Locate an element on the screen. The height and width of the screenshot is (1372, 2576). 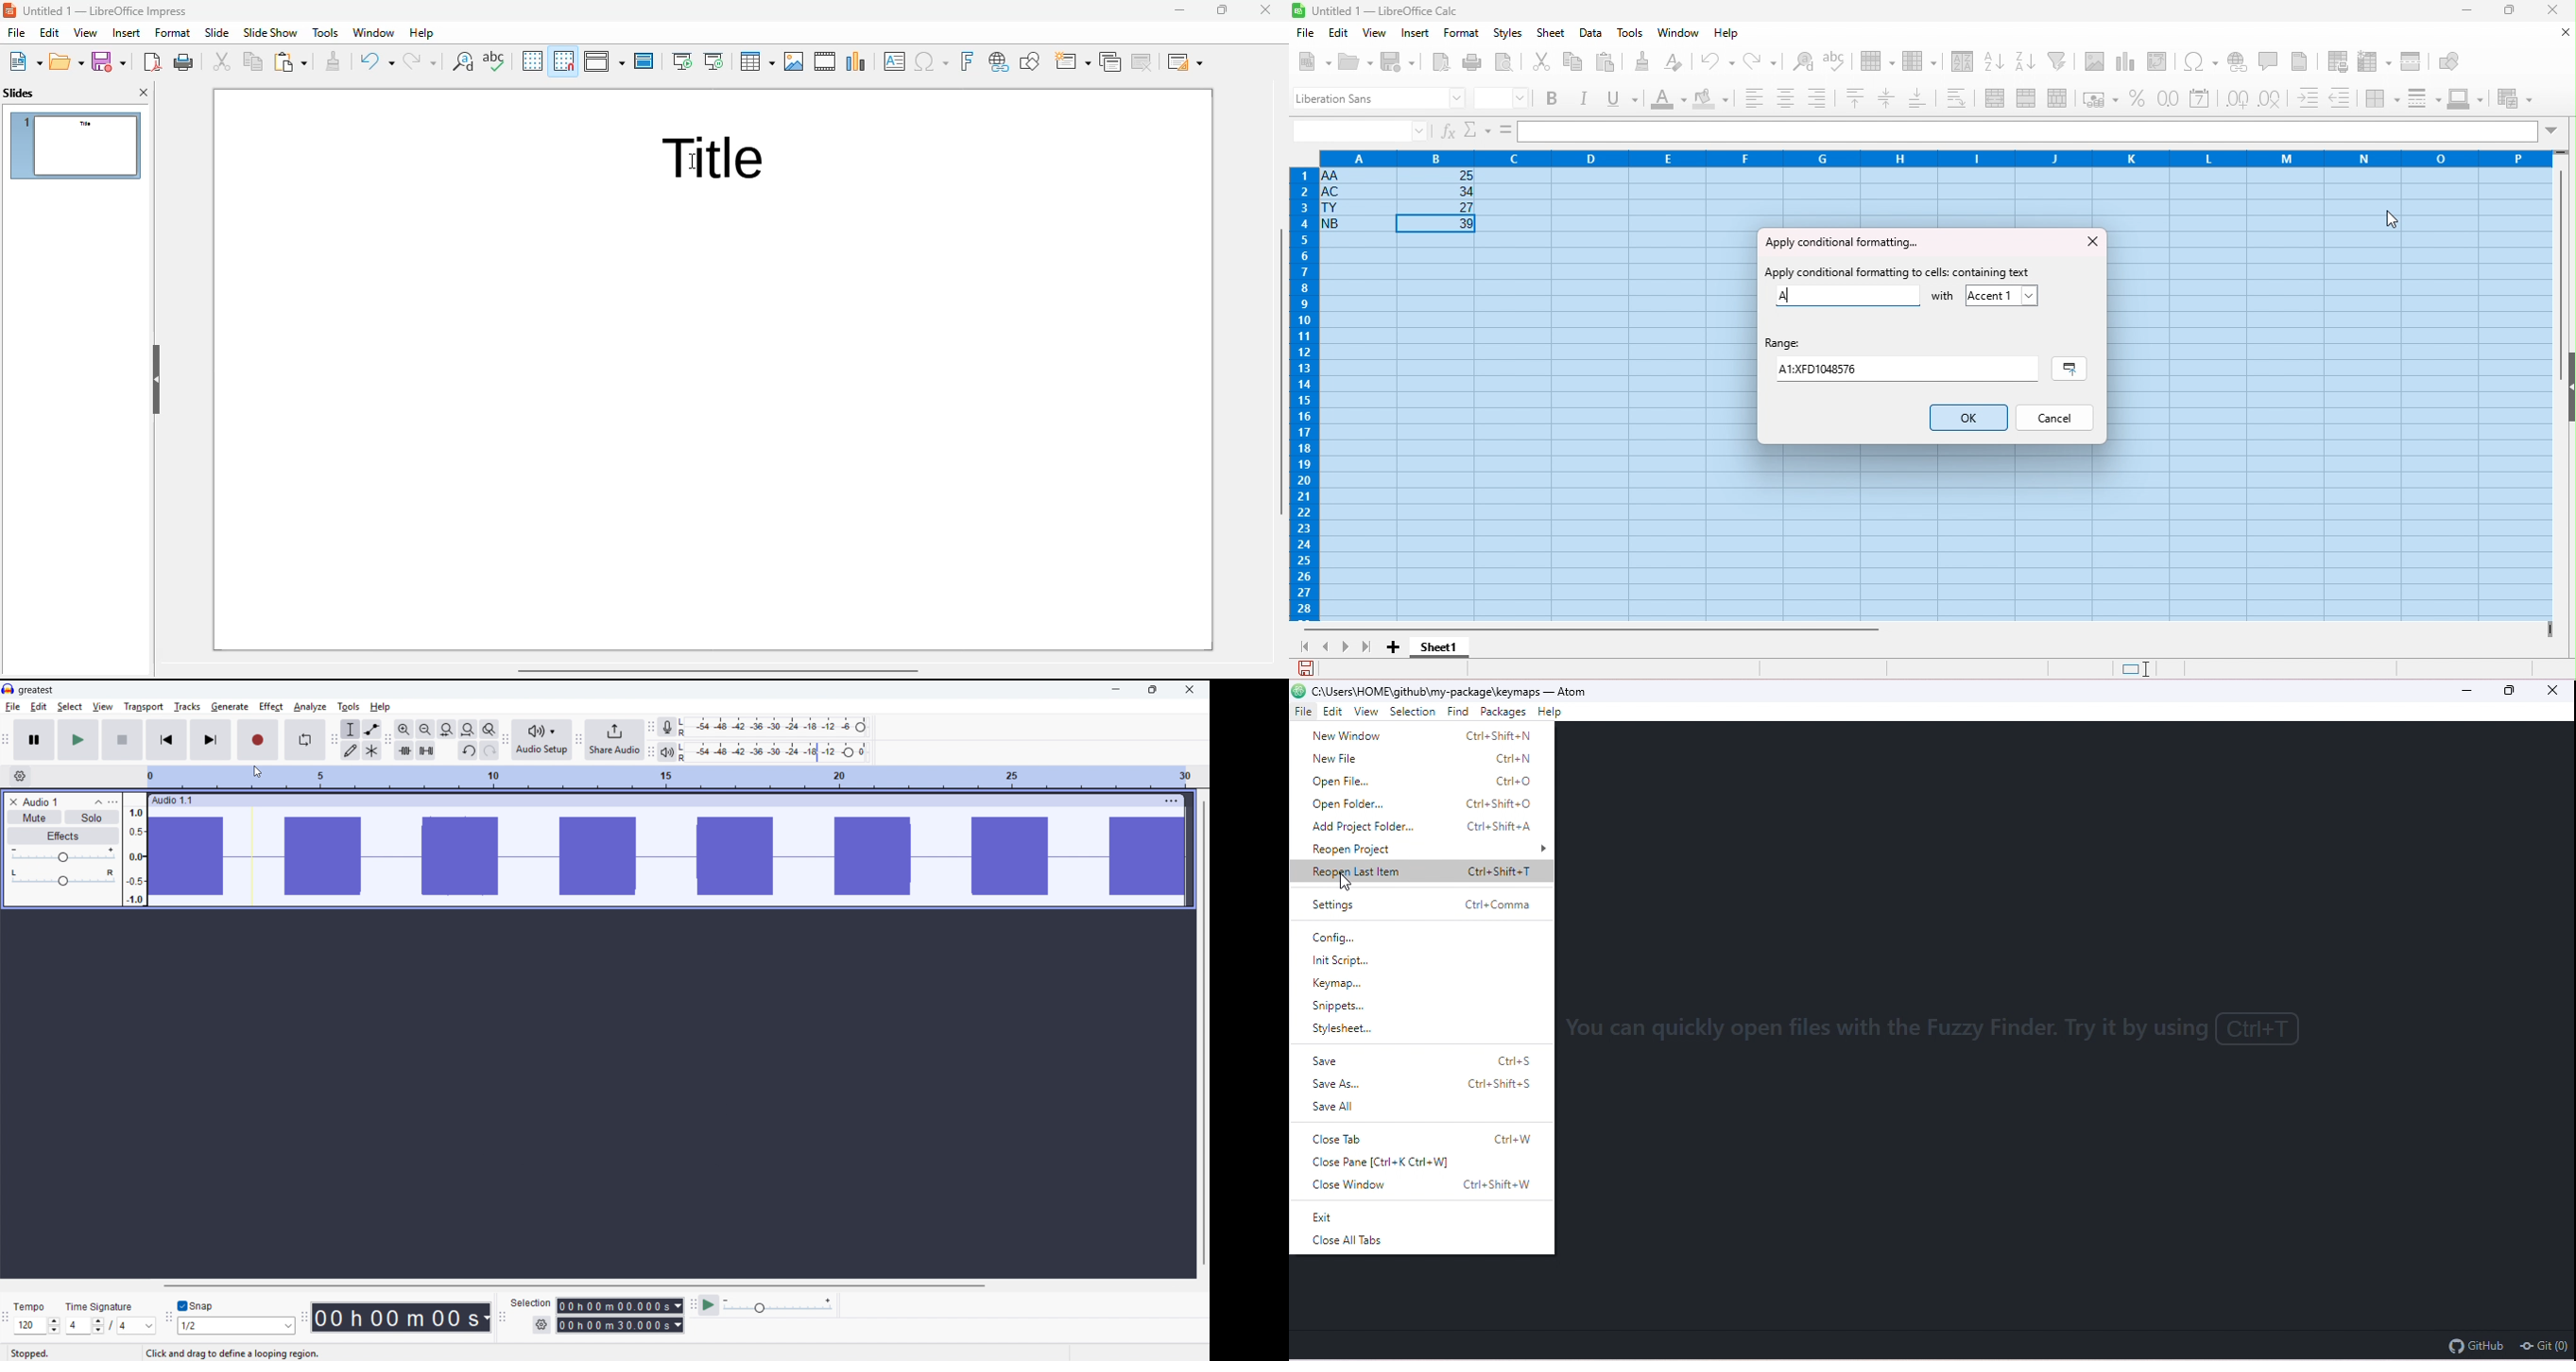
save is located at coordinates (1398, 60).